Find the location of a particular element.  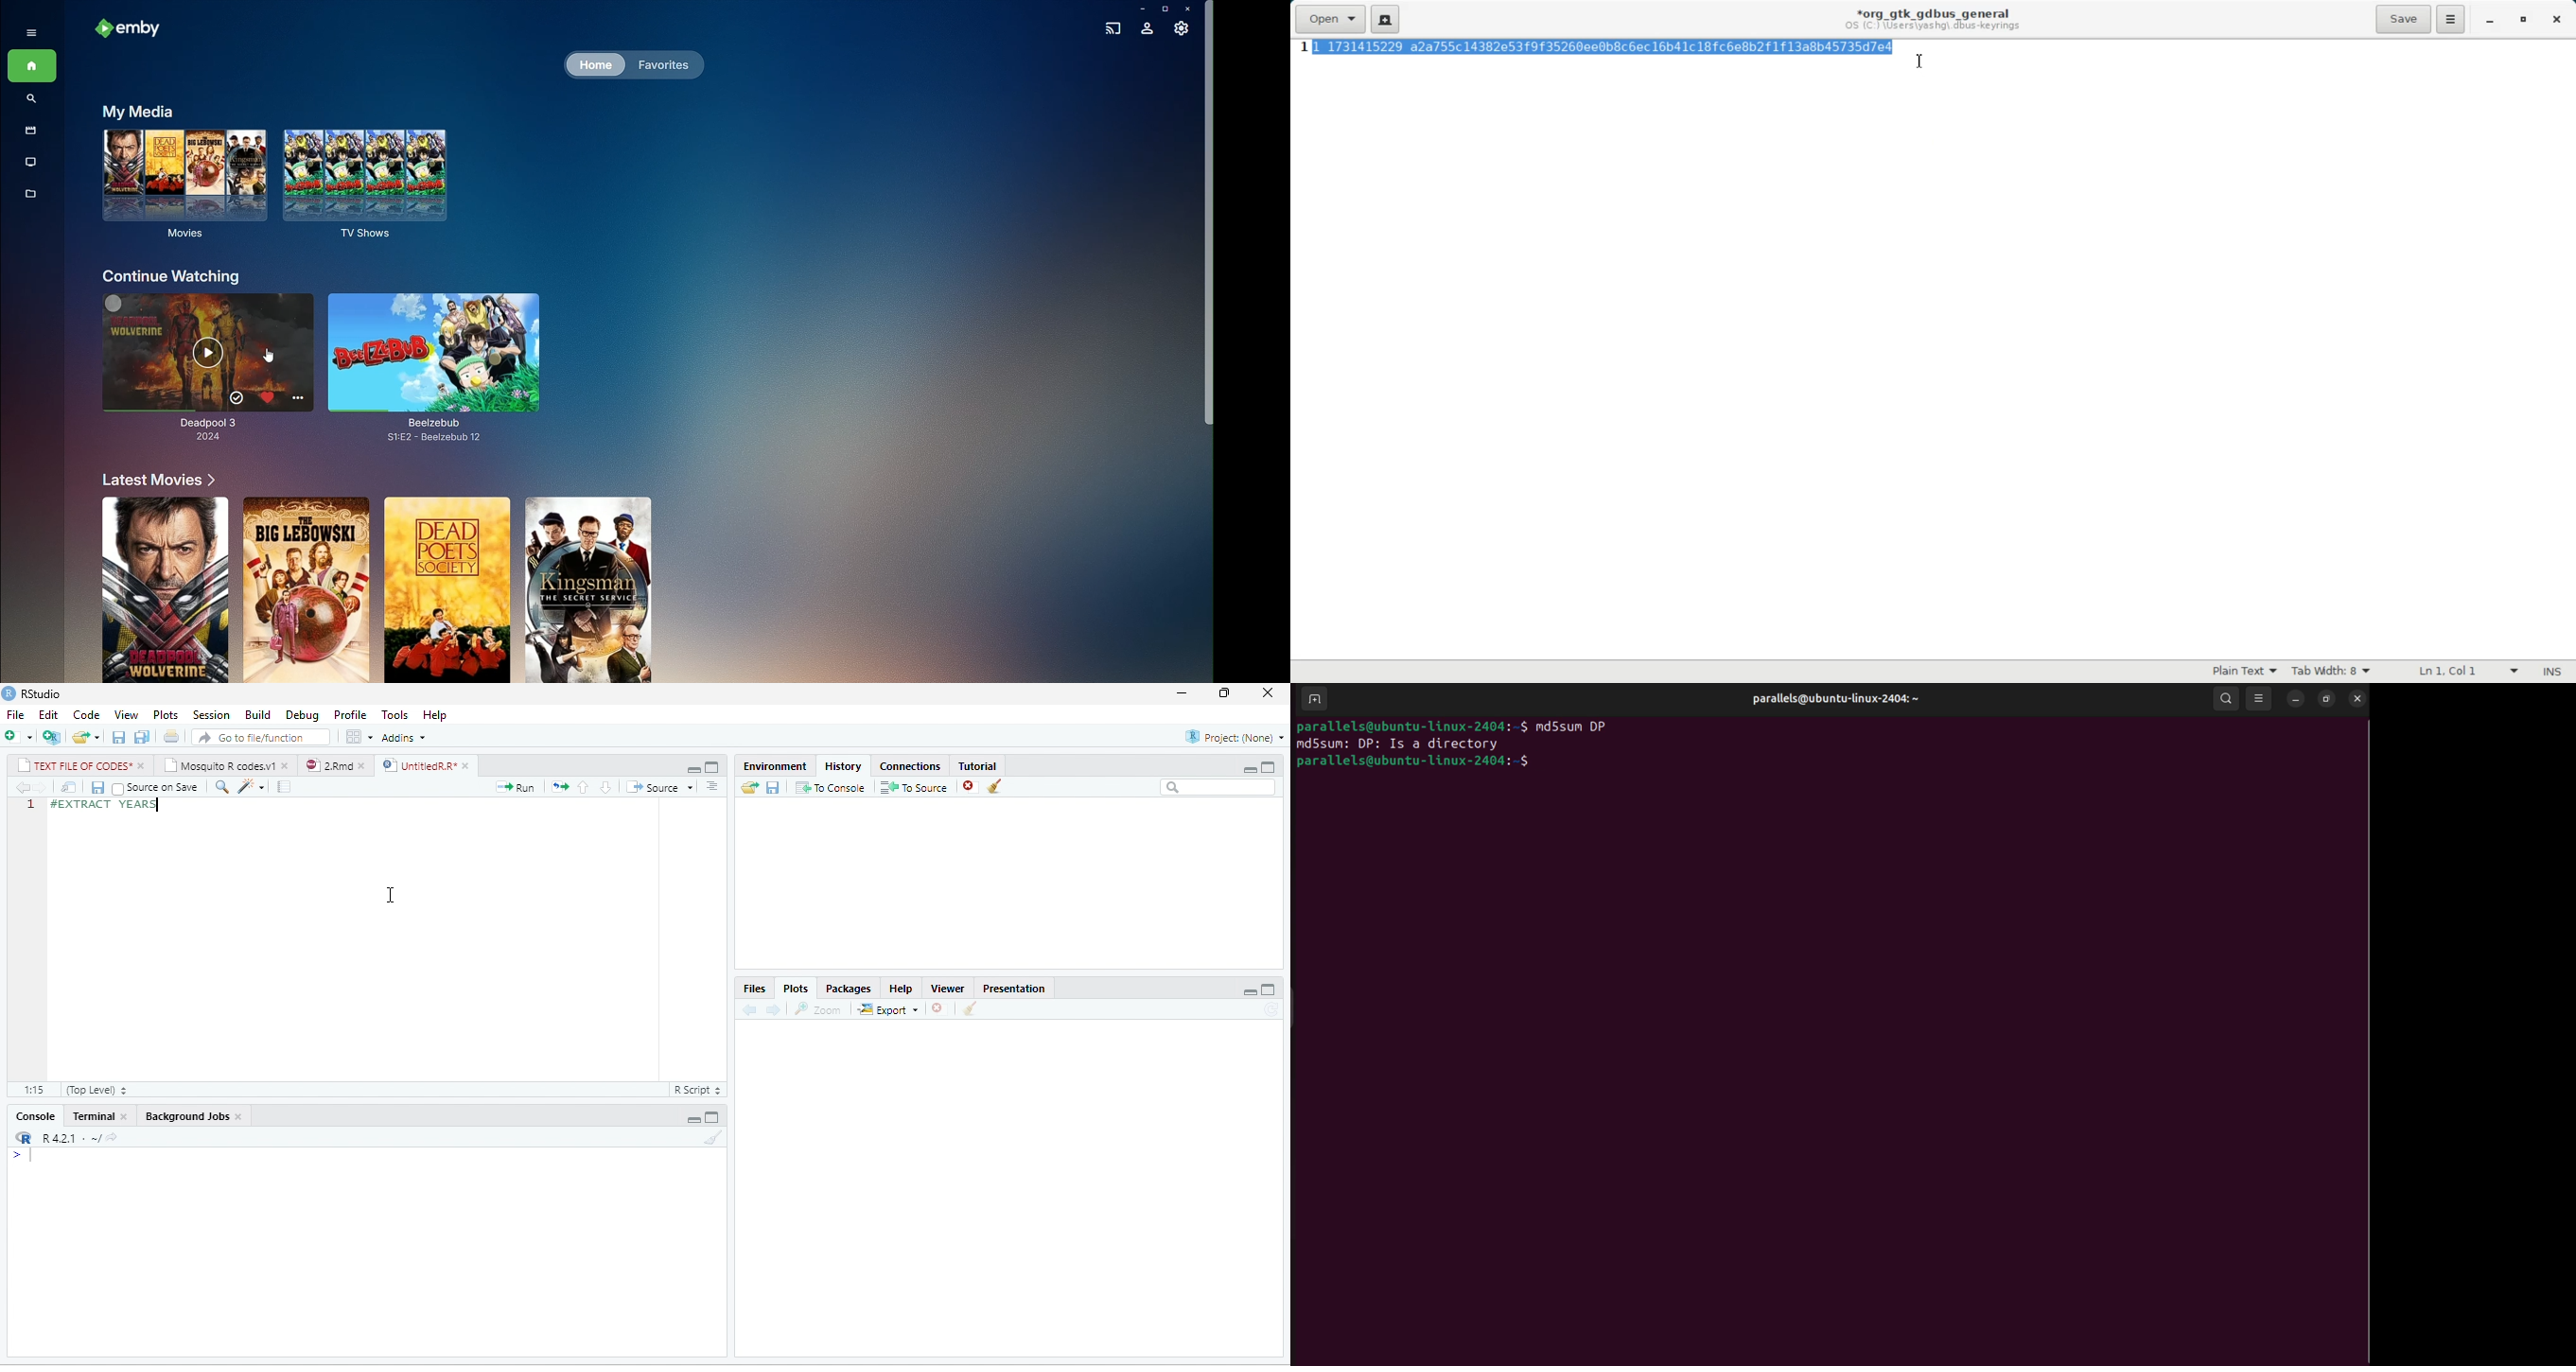

Latest Movies is located at coordinates (158, 480).